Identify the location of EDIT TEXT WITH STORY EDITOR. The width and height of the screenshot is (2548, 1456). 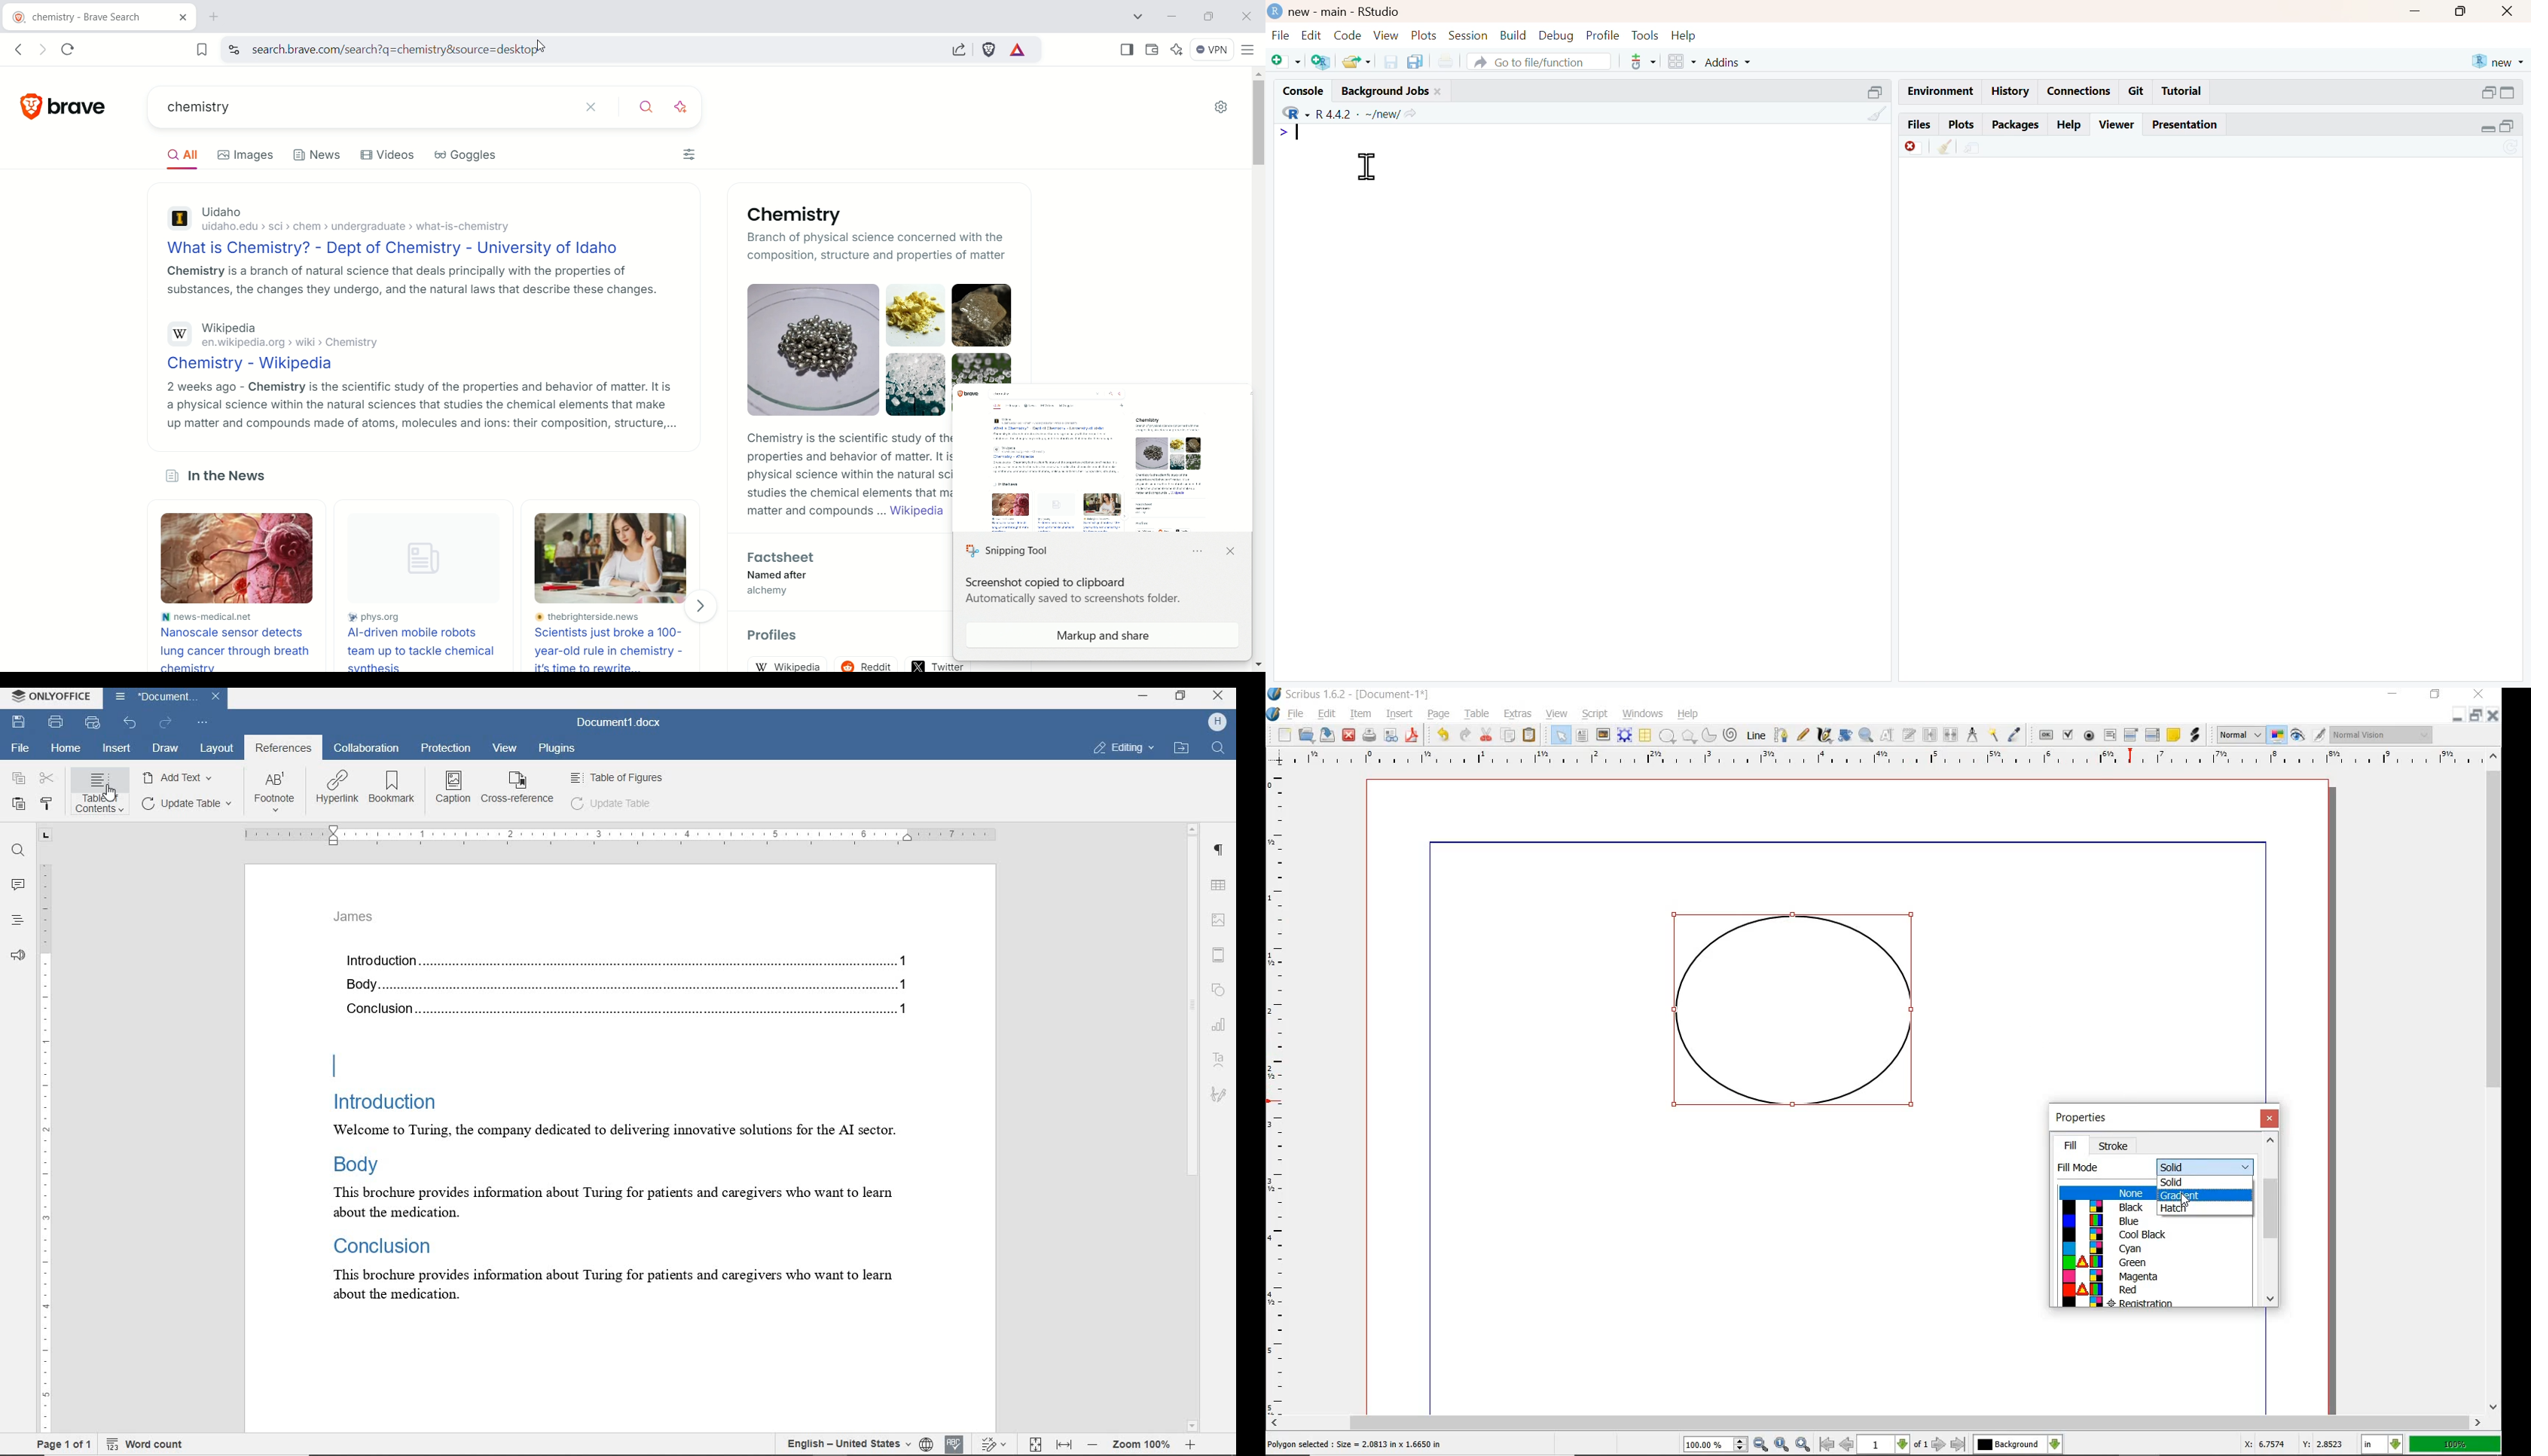
(1909, 735).